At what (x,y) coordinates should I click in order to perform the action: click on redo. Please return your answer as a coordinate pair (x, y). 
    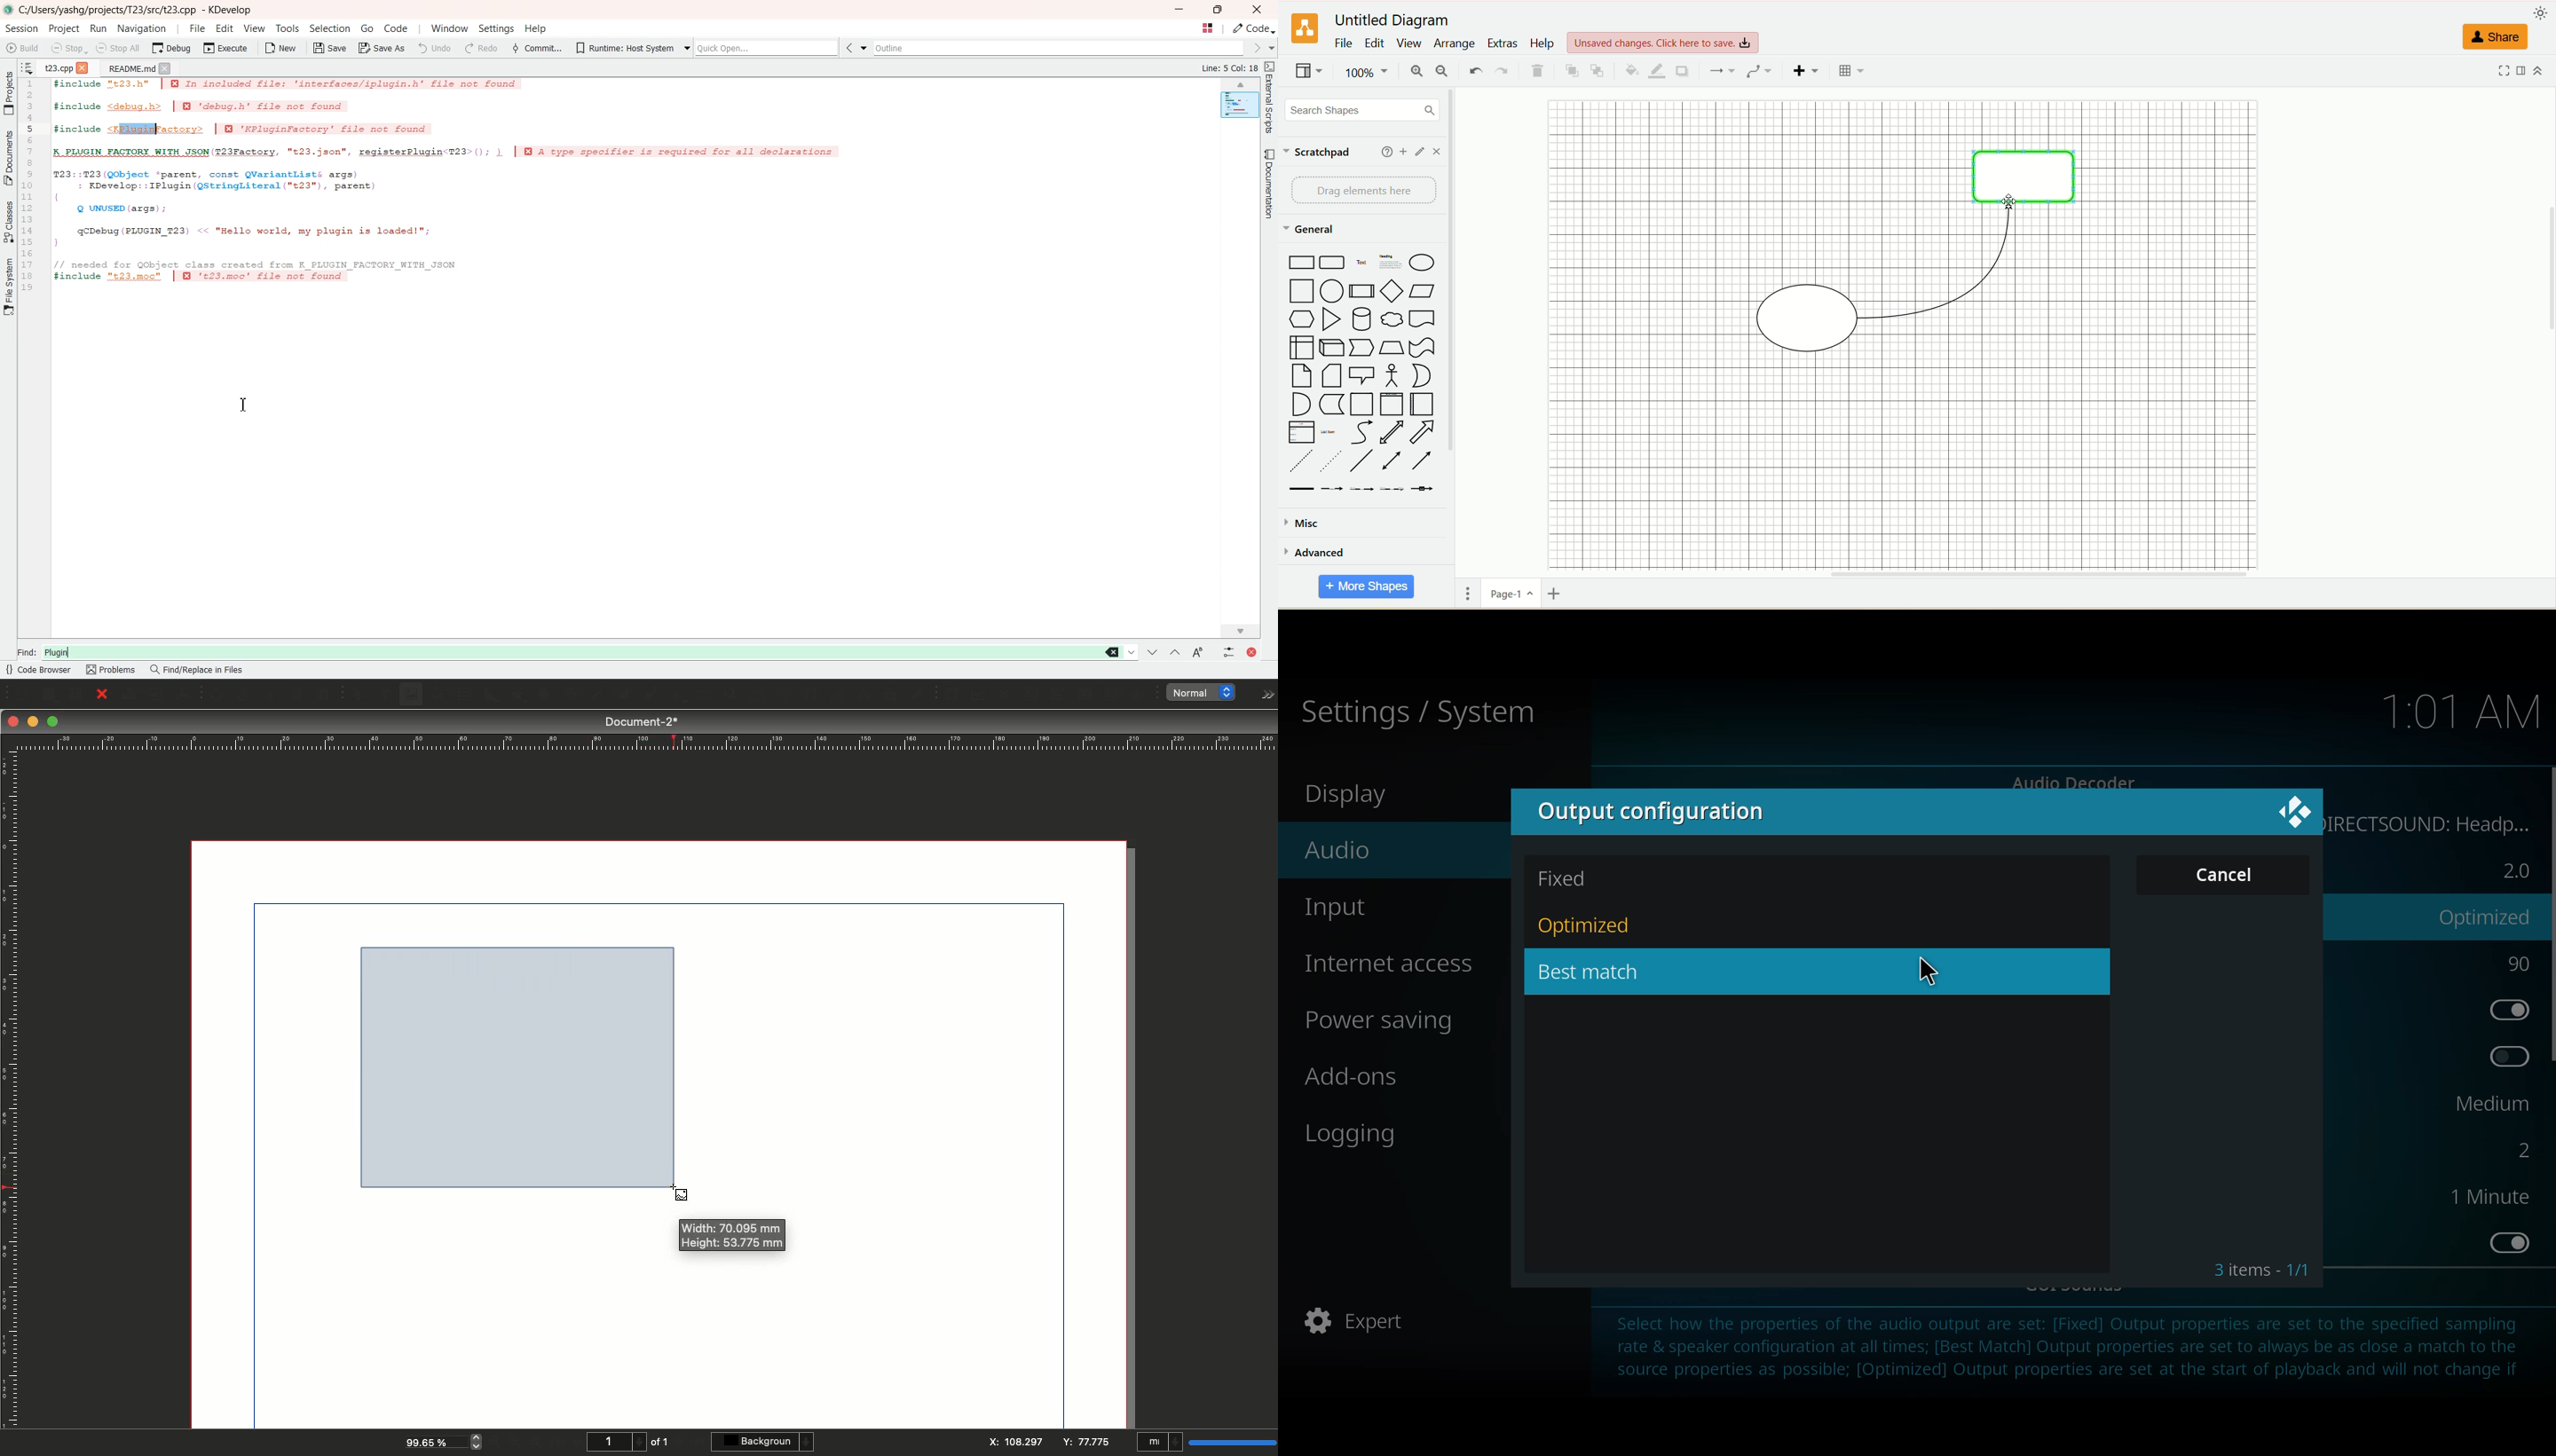
    Looking at the image, I should click on (1502, 71).